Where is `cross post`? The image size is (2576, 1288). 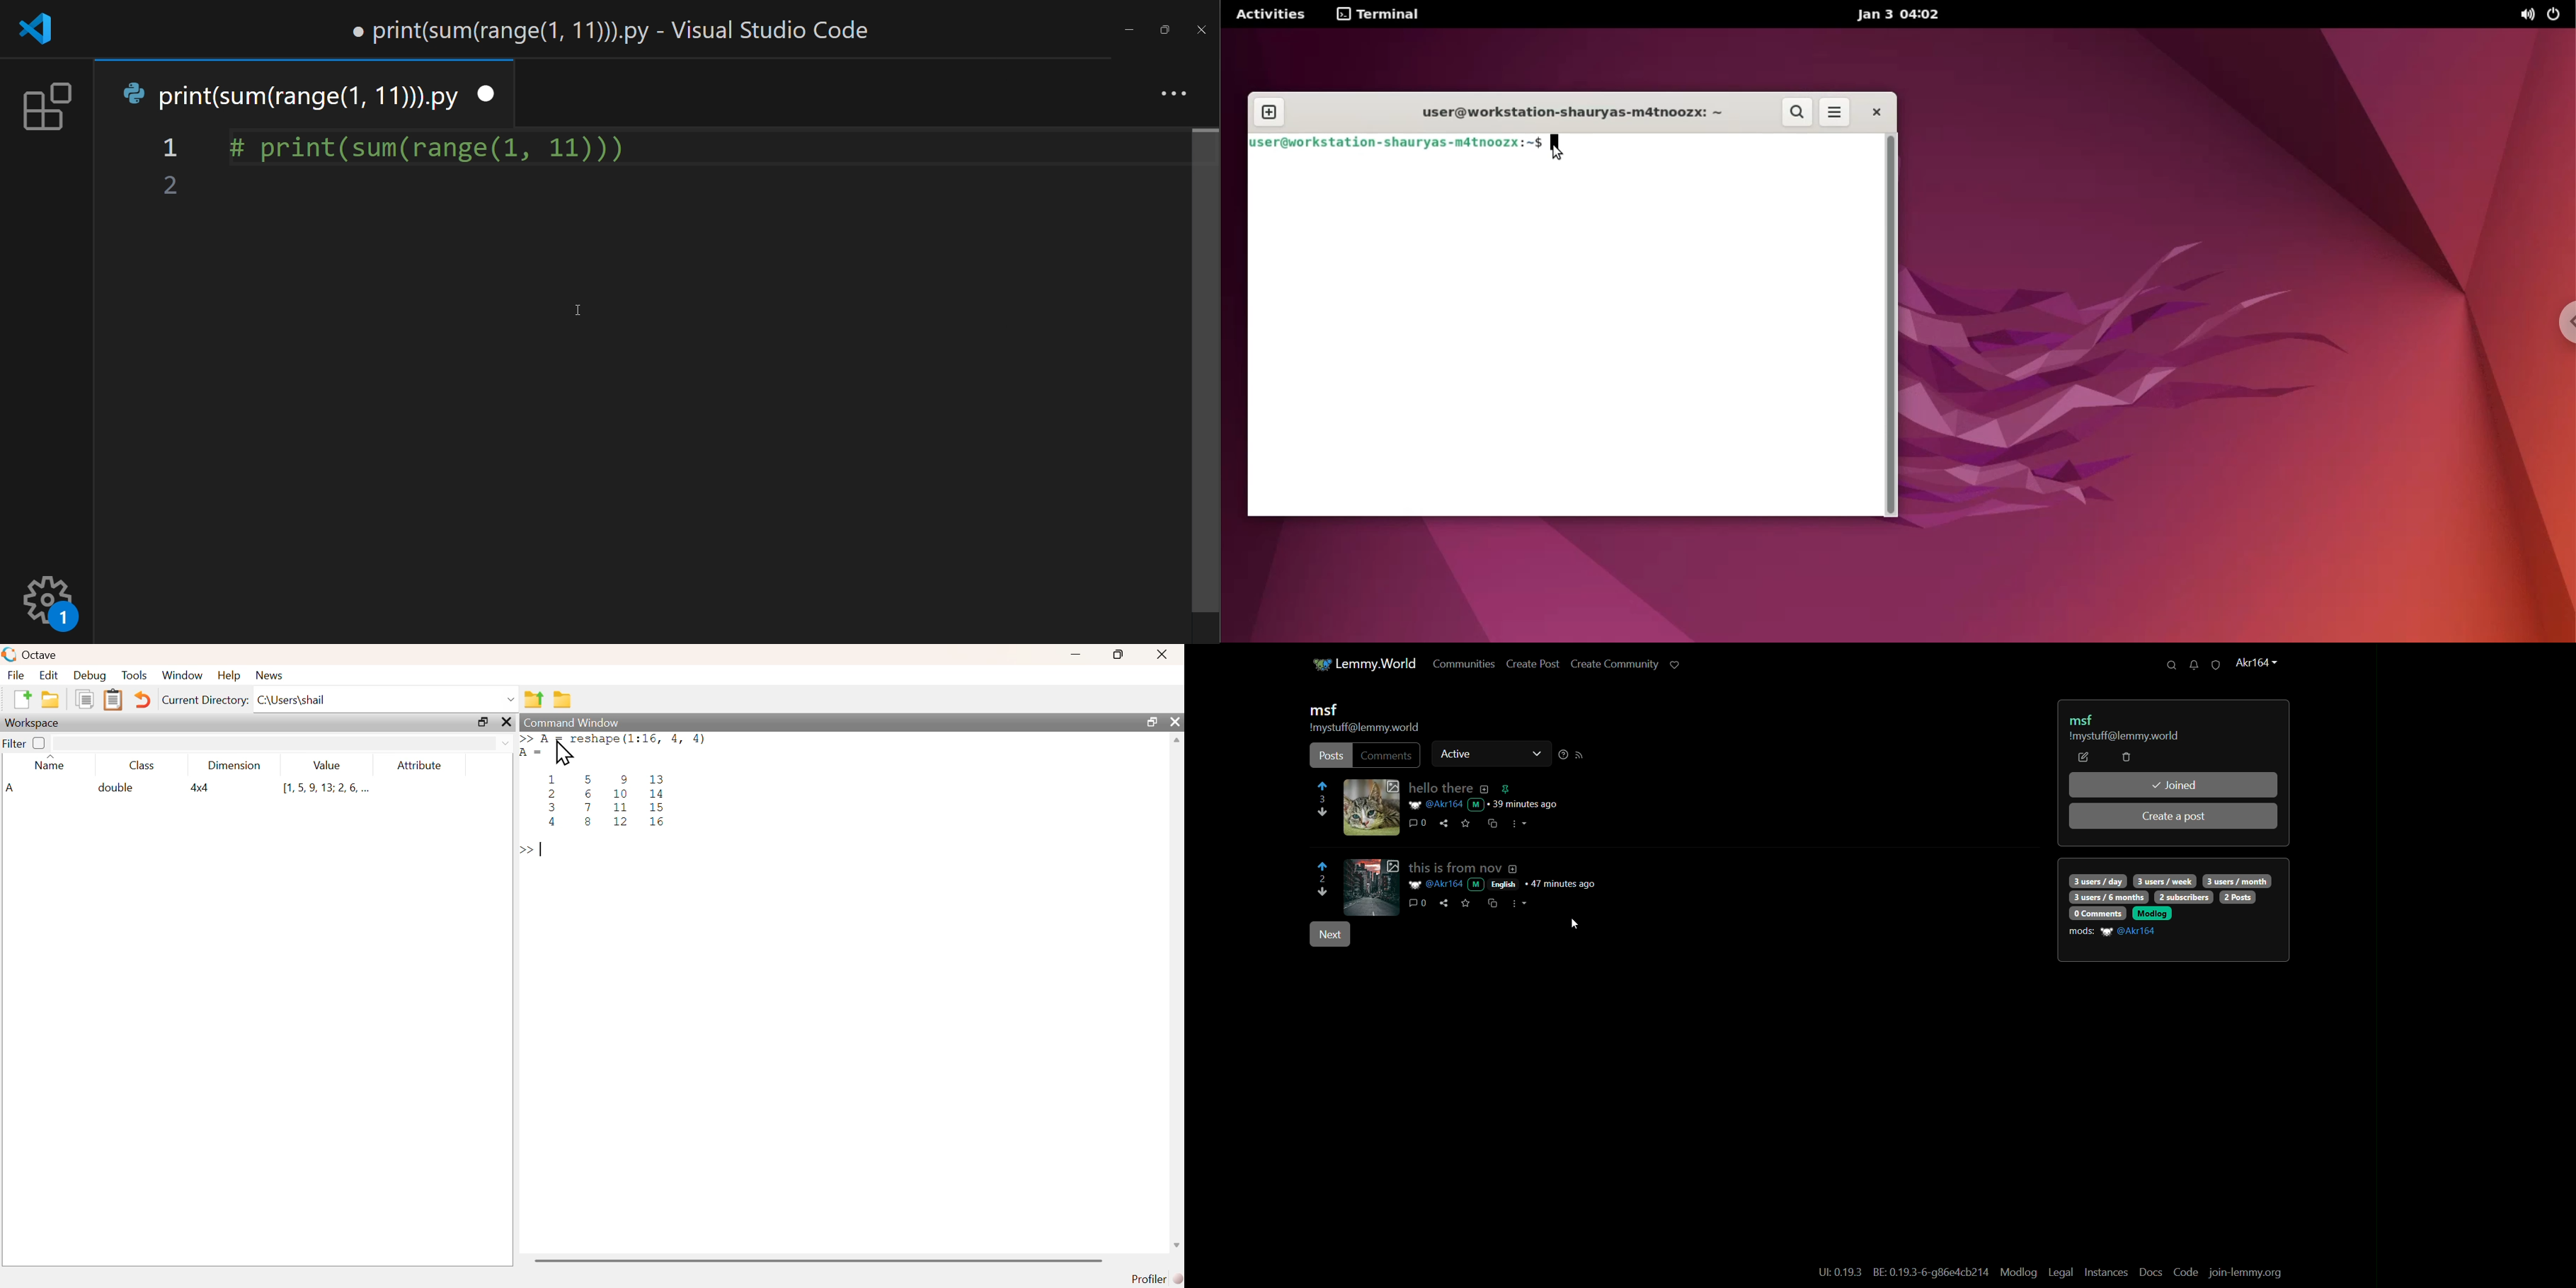 cross post is located at coordinates (1492, 825).